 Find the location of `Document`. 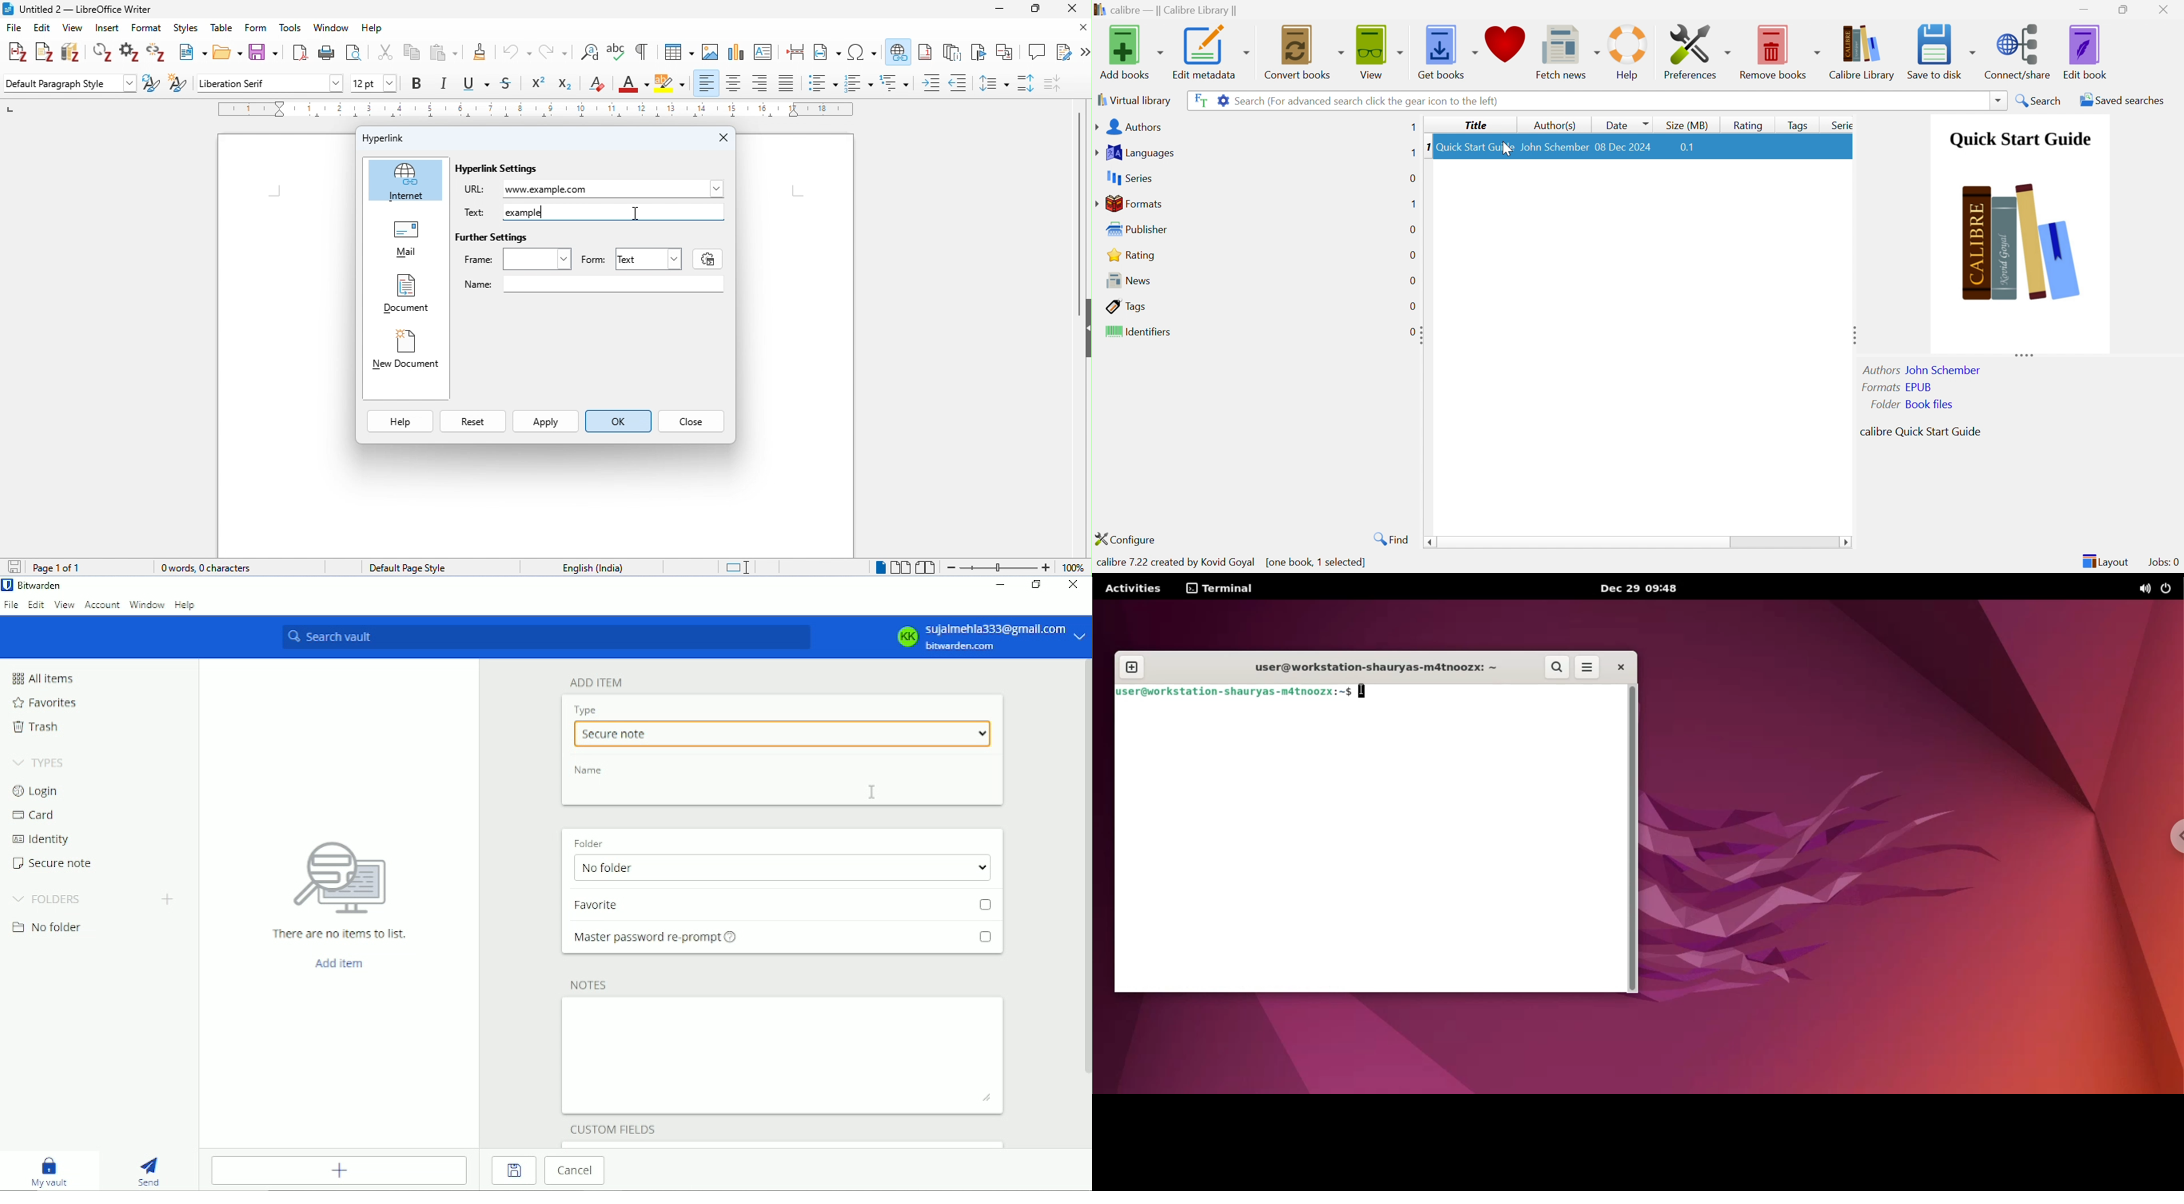

Document is located at coordinates (405, 291).